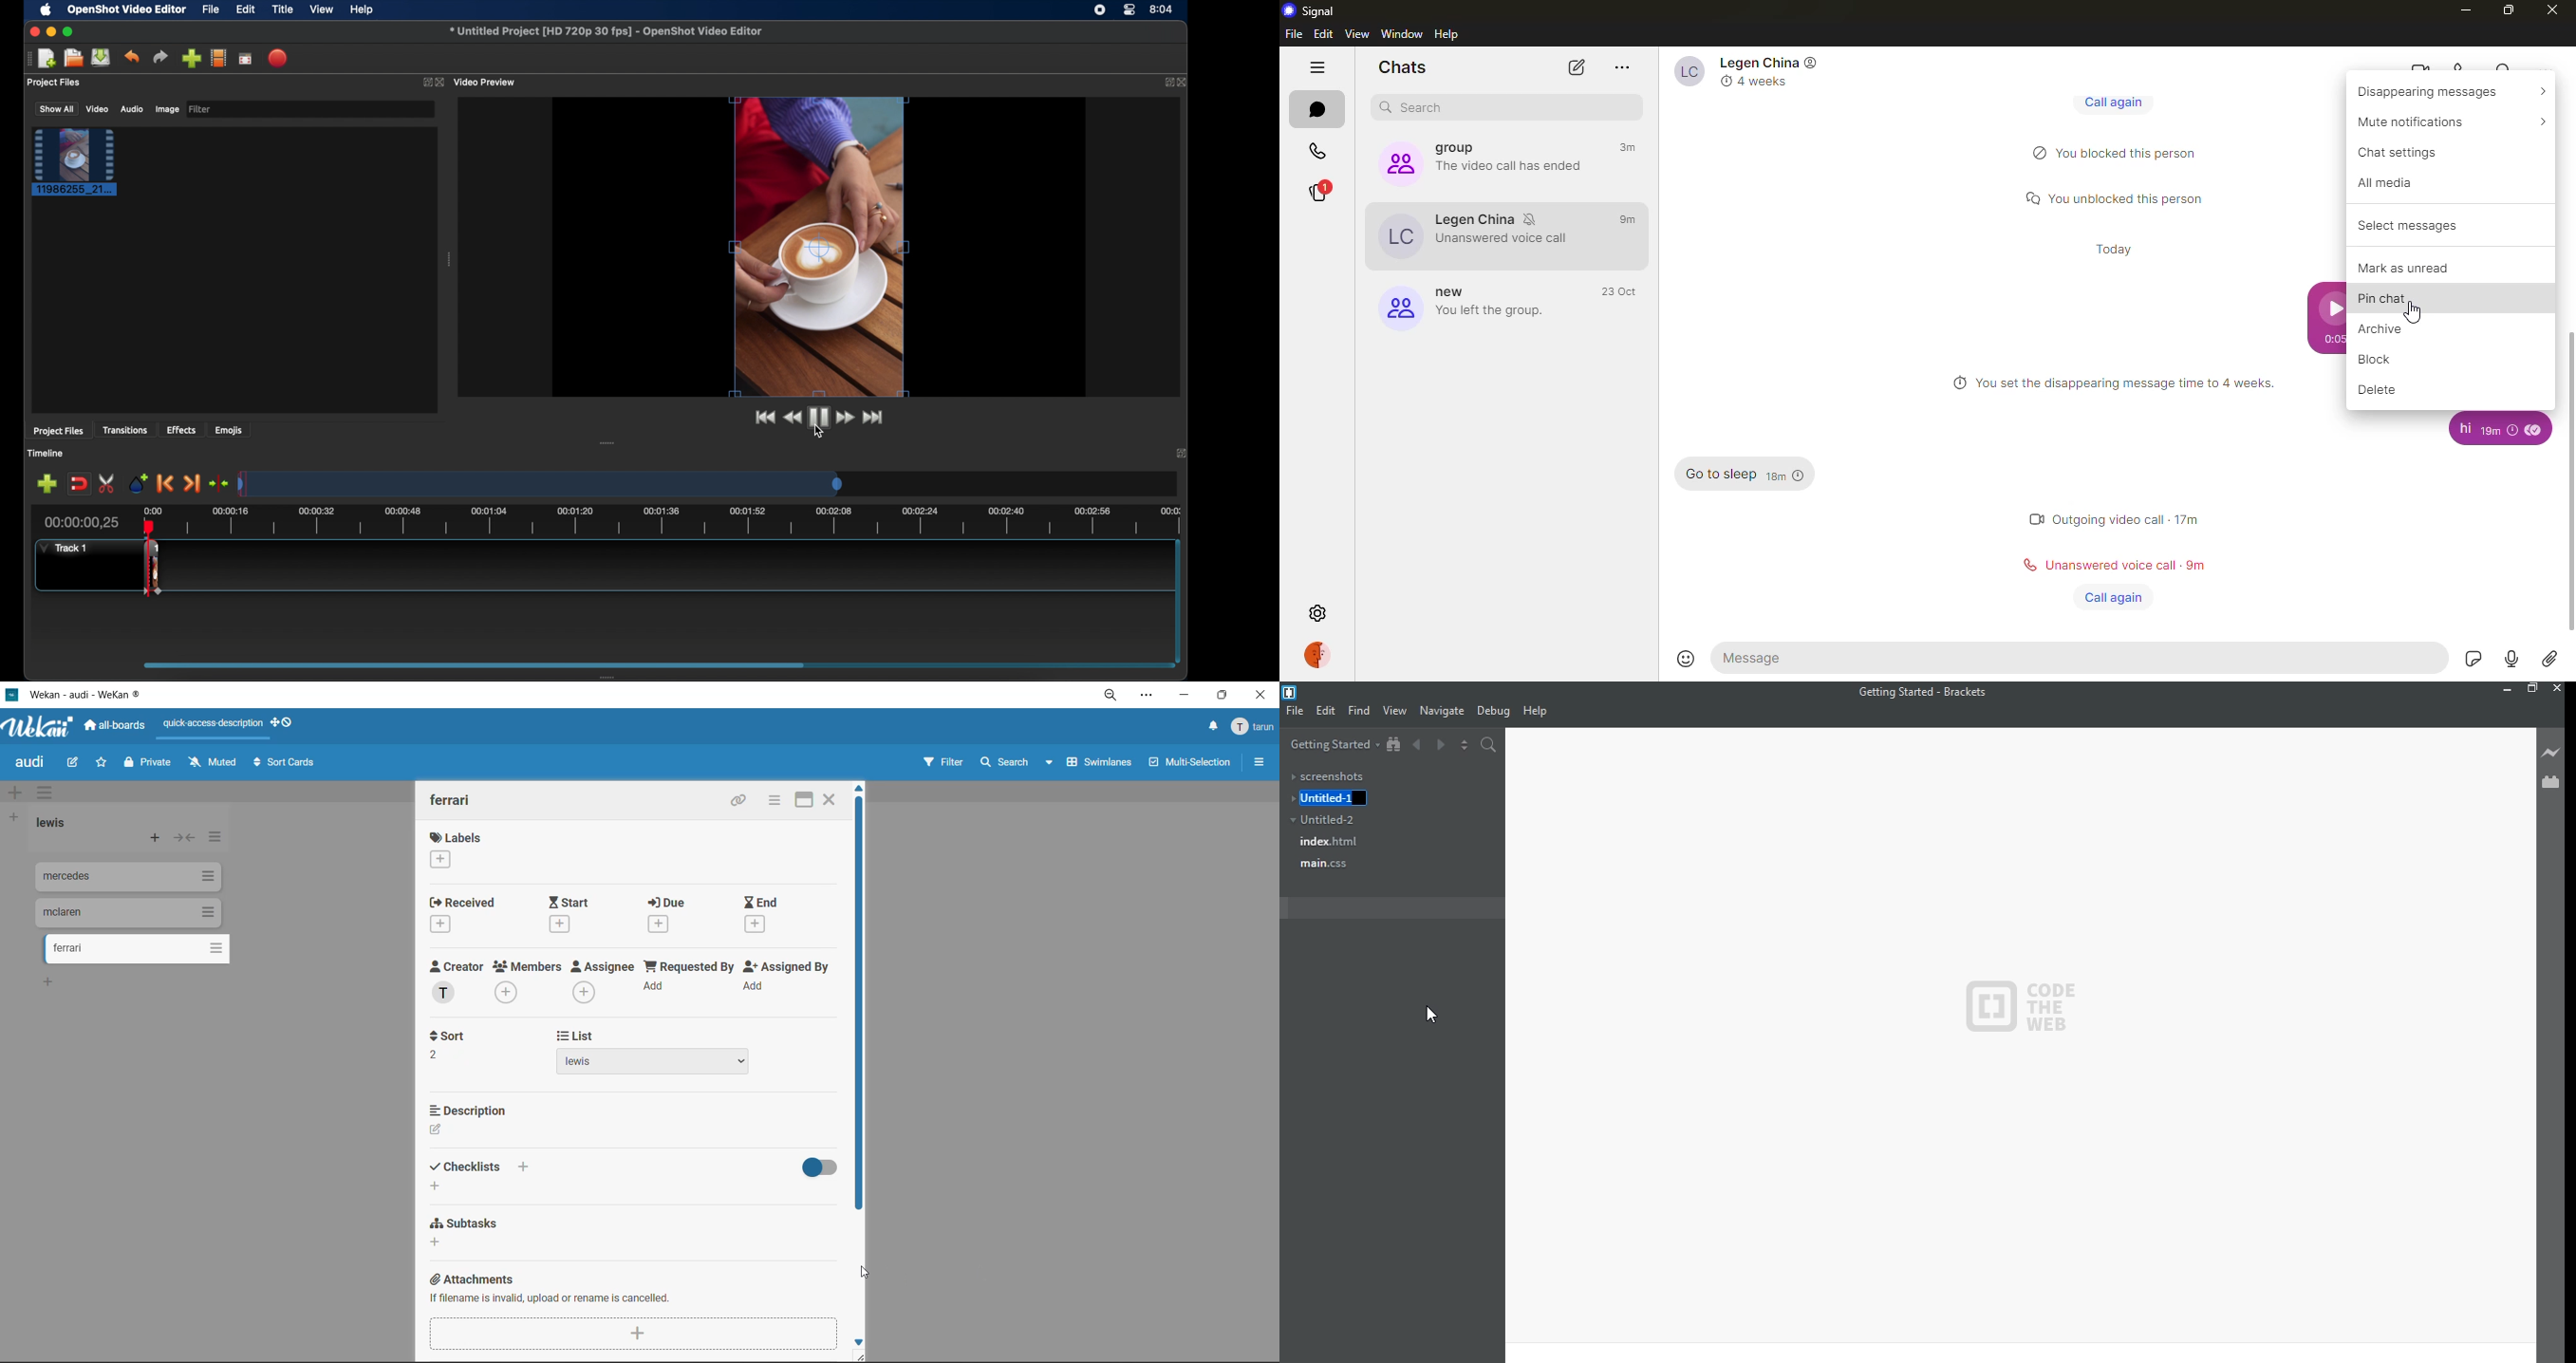 Image resolution: width=2576 pixels, height=1372 pixels. What do you see at coordinates (2510, 429) in the screenshot?
I see `time` at bounding box center [2510, 429].